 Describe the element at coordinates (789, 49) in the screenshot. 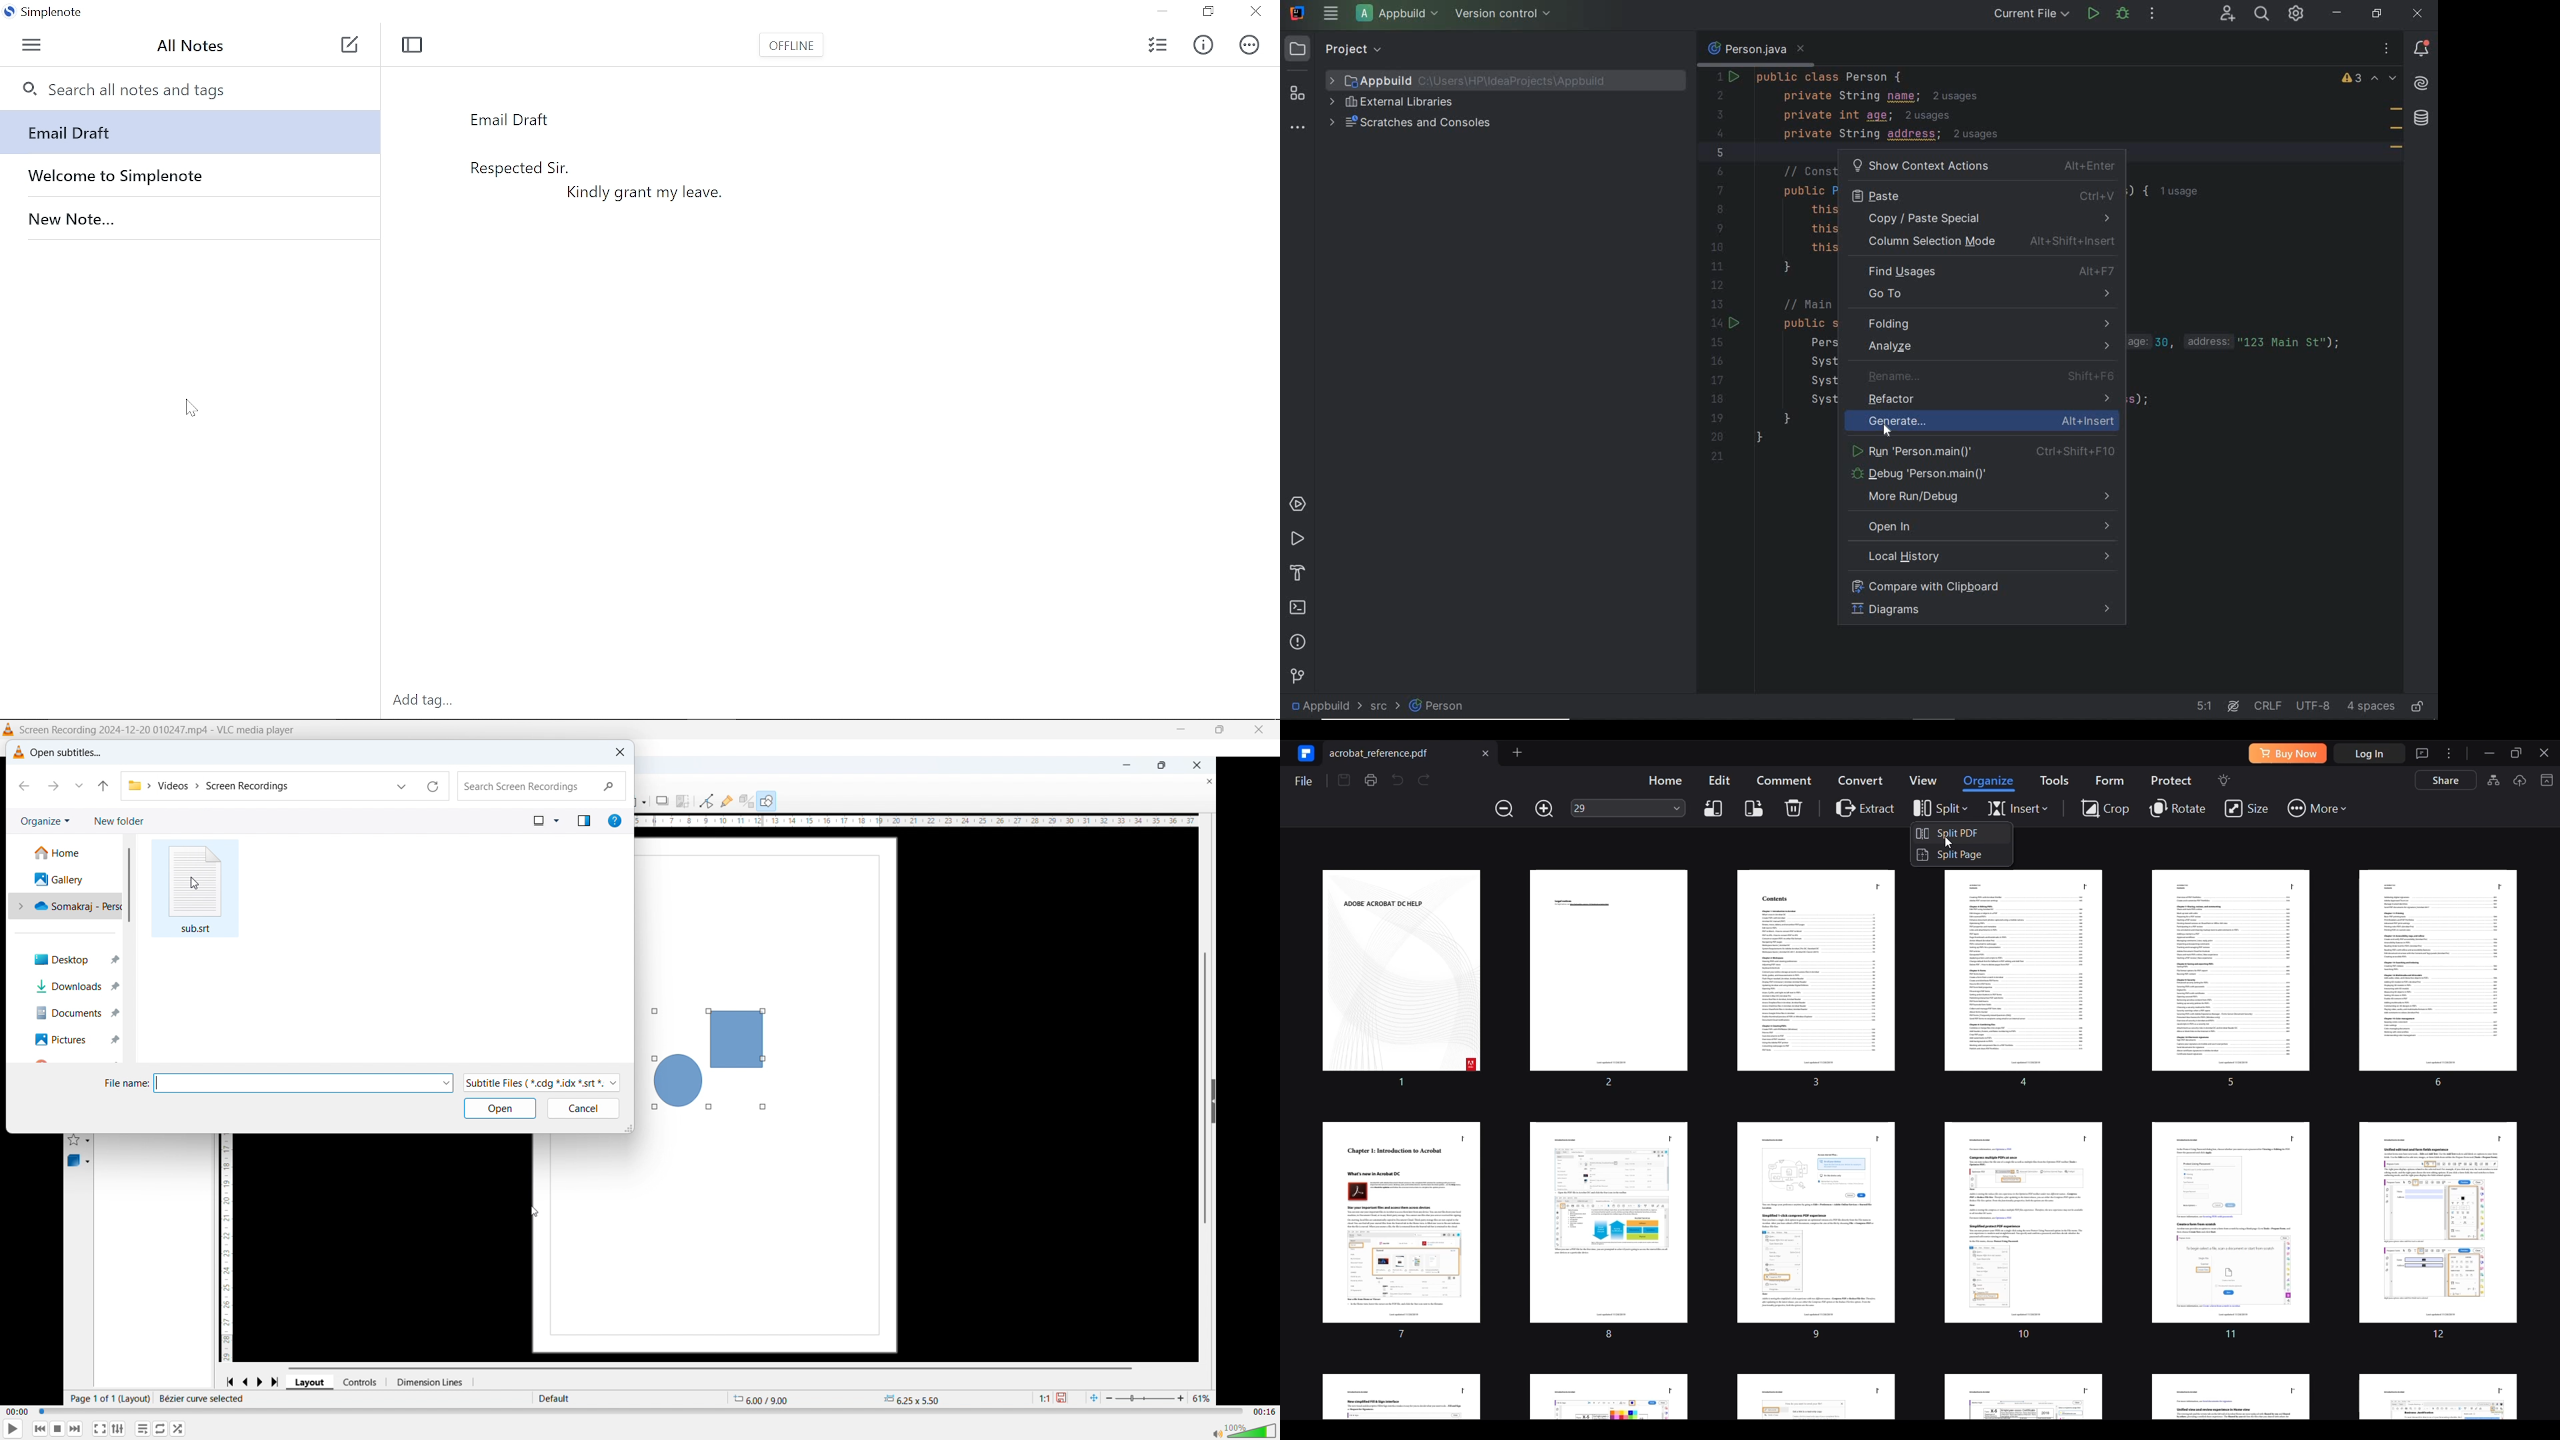

I see `offline` at that location.